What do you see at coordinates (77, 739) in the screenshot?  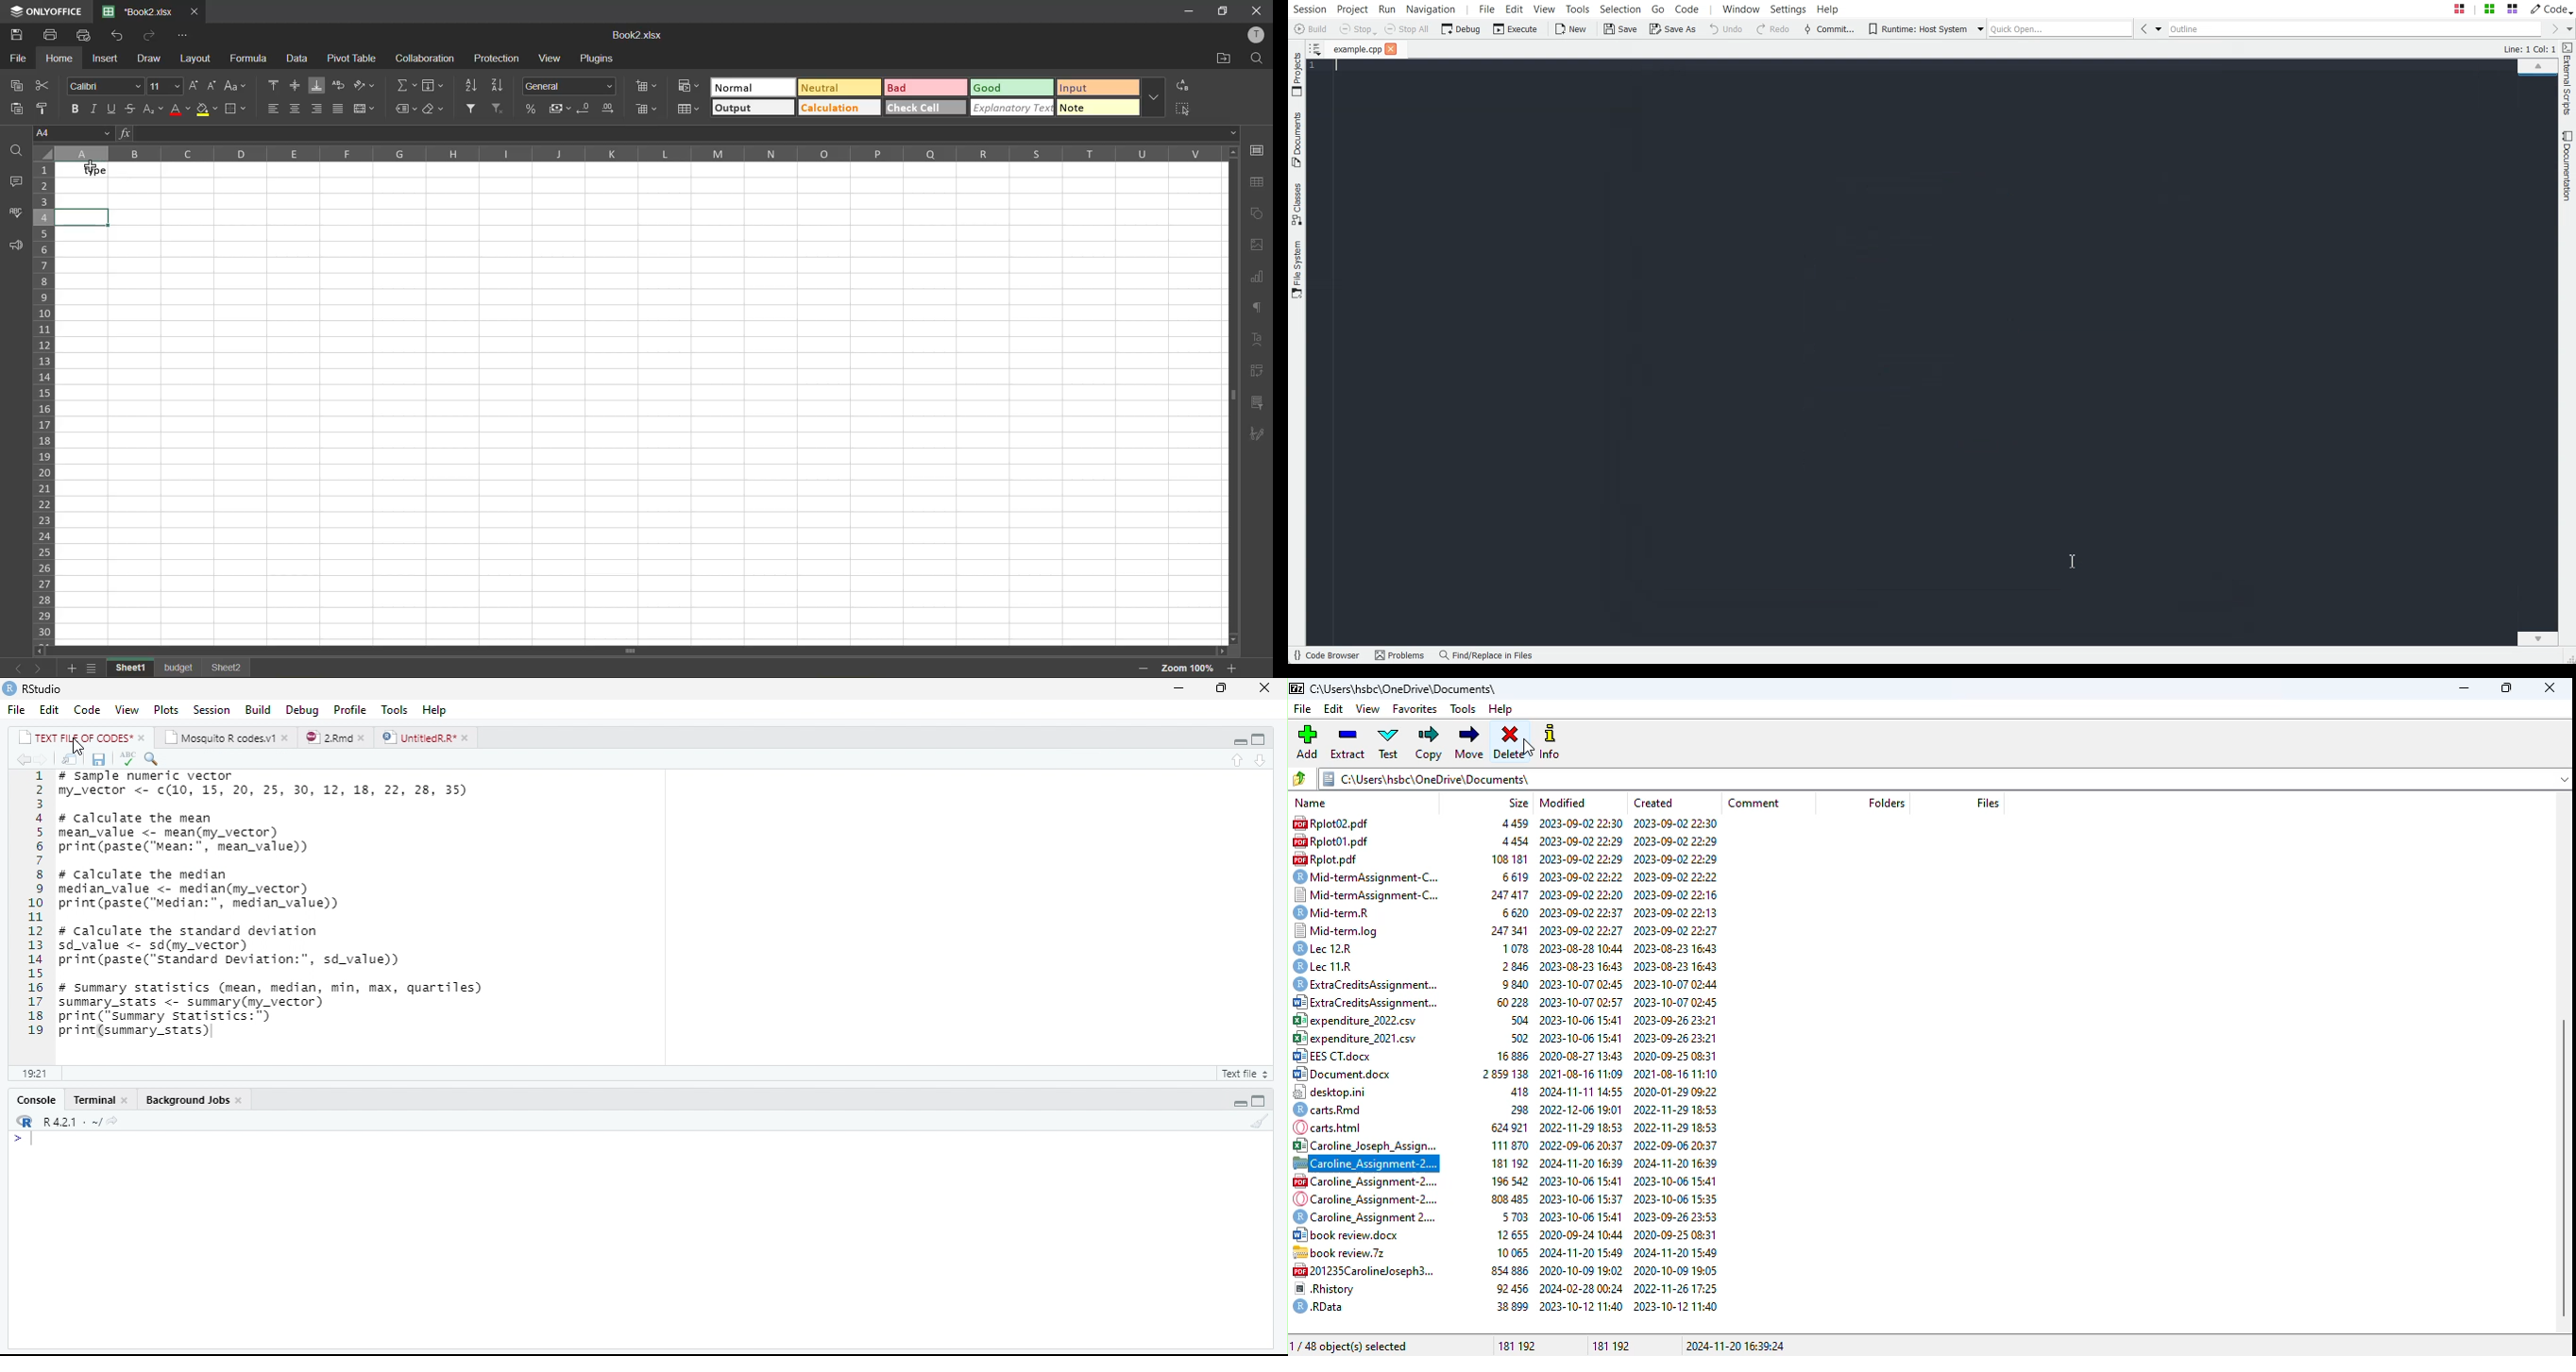 I see `TEXT FILE OF CODES` at bounding box center [77, 739].